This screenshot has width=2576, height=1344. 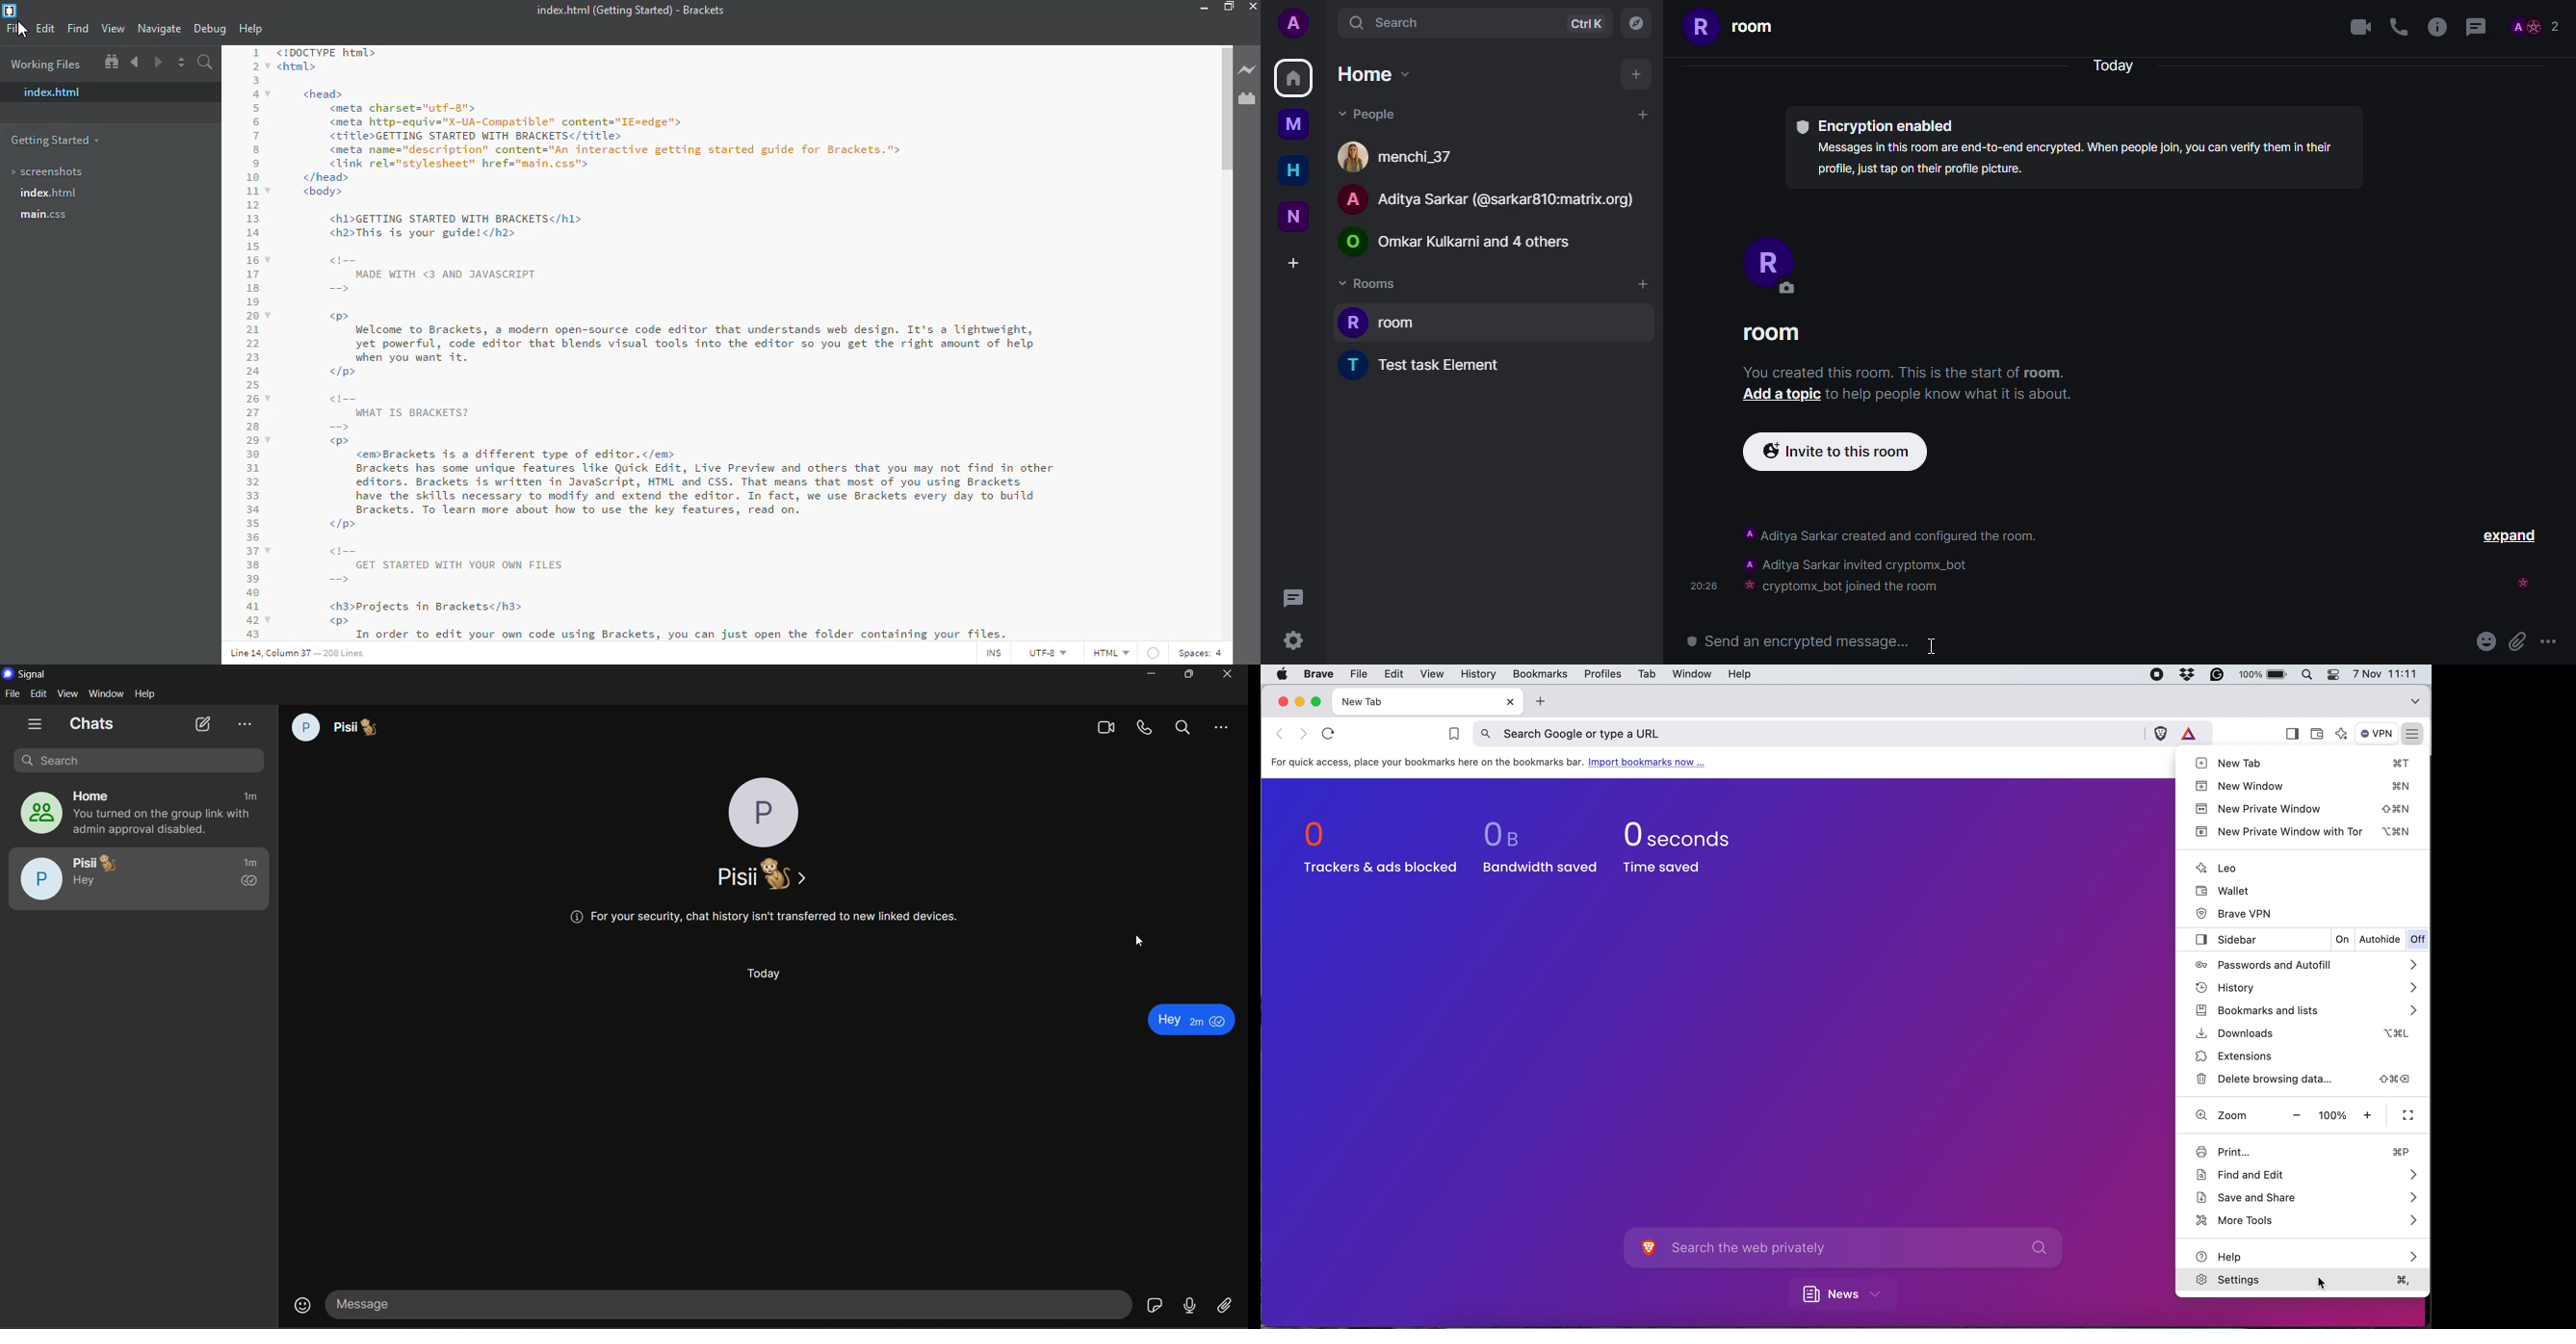 What do you see at coordinates (1104, 729) in the screenshot?
I see `video calls` at bounding box center [1104, 729].